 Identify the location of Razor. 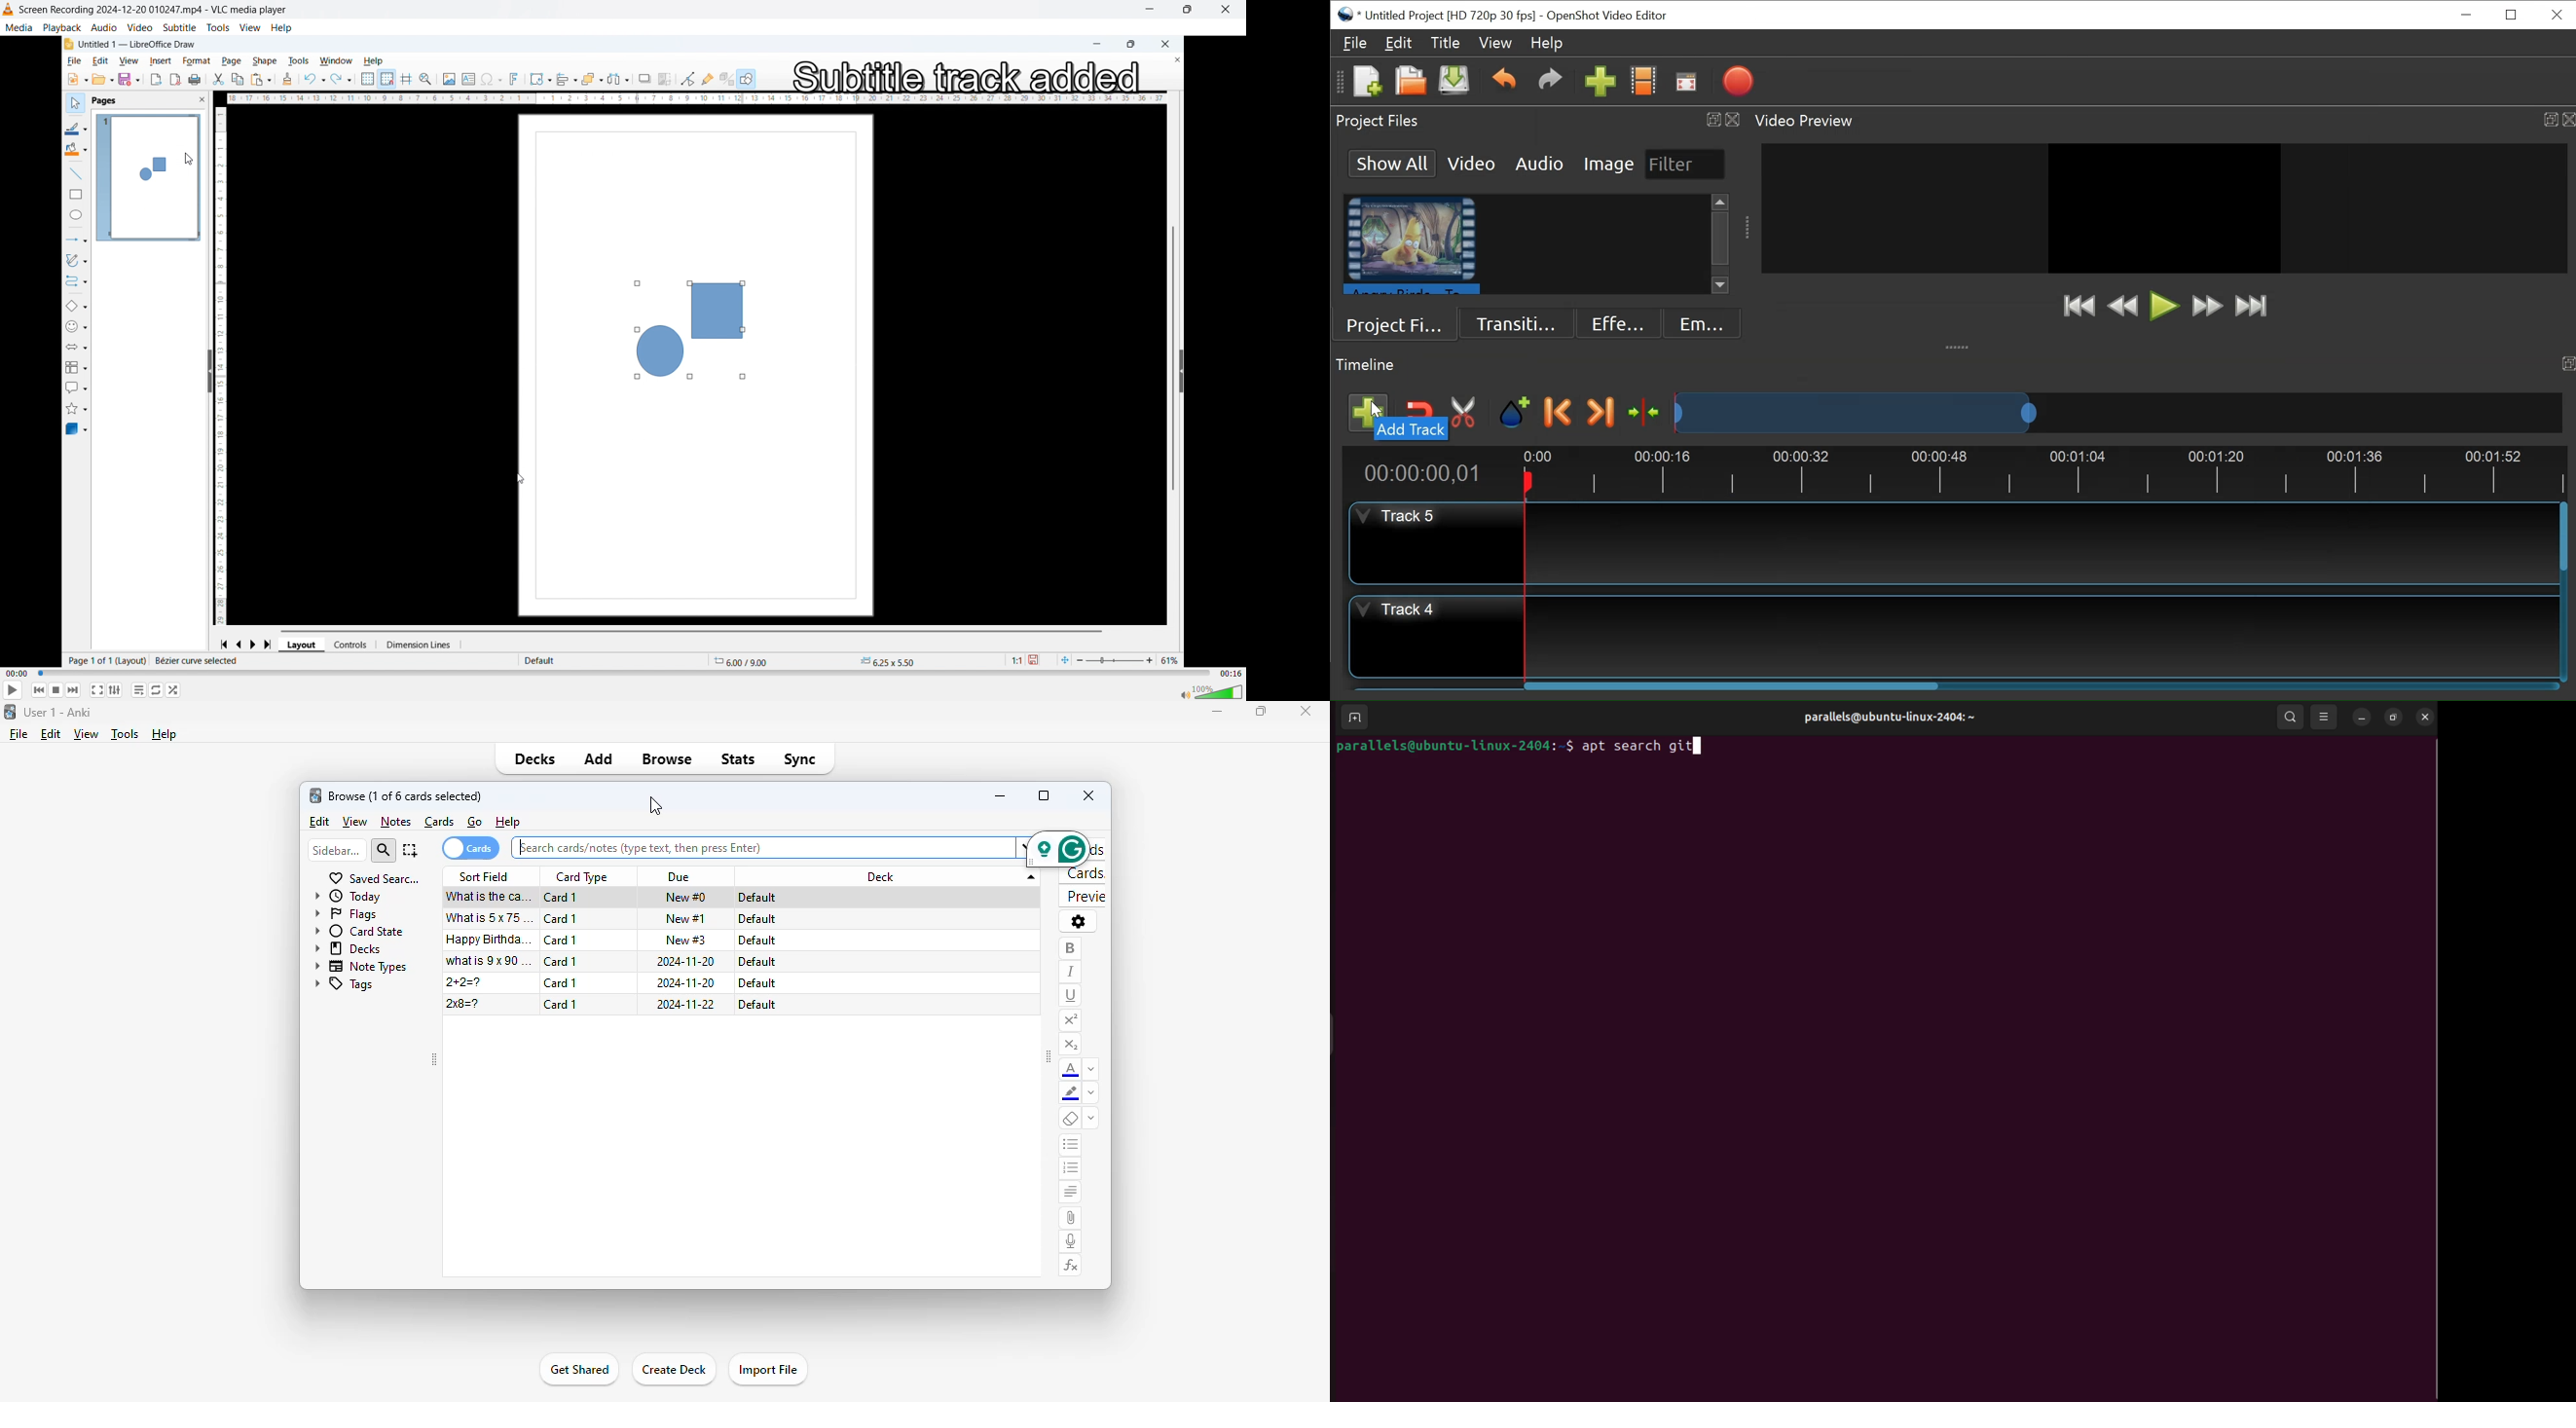
(1464, 412).